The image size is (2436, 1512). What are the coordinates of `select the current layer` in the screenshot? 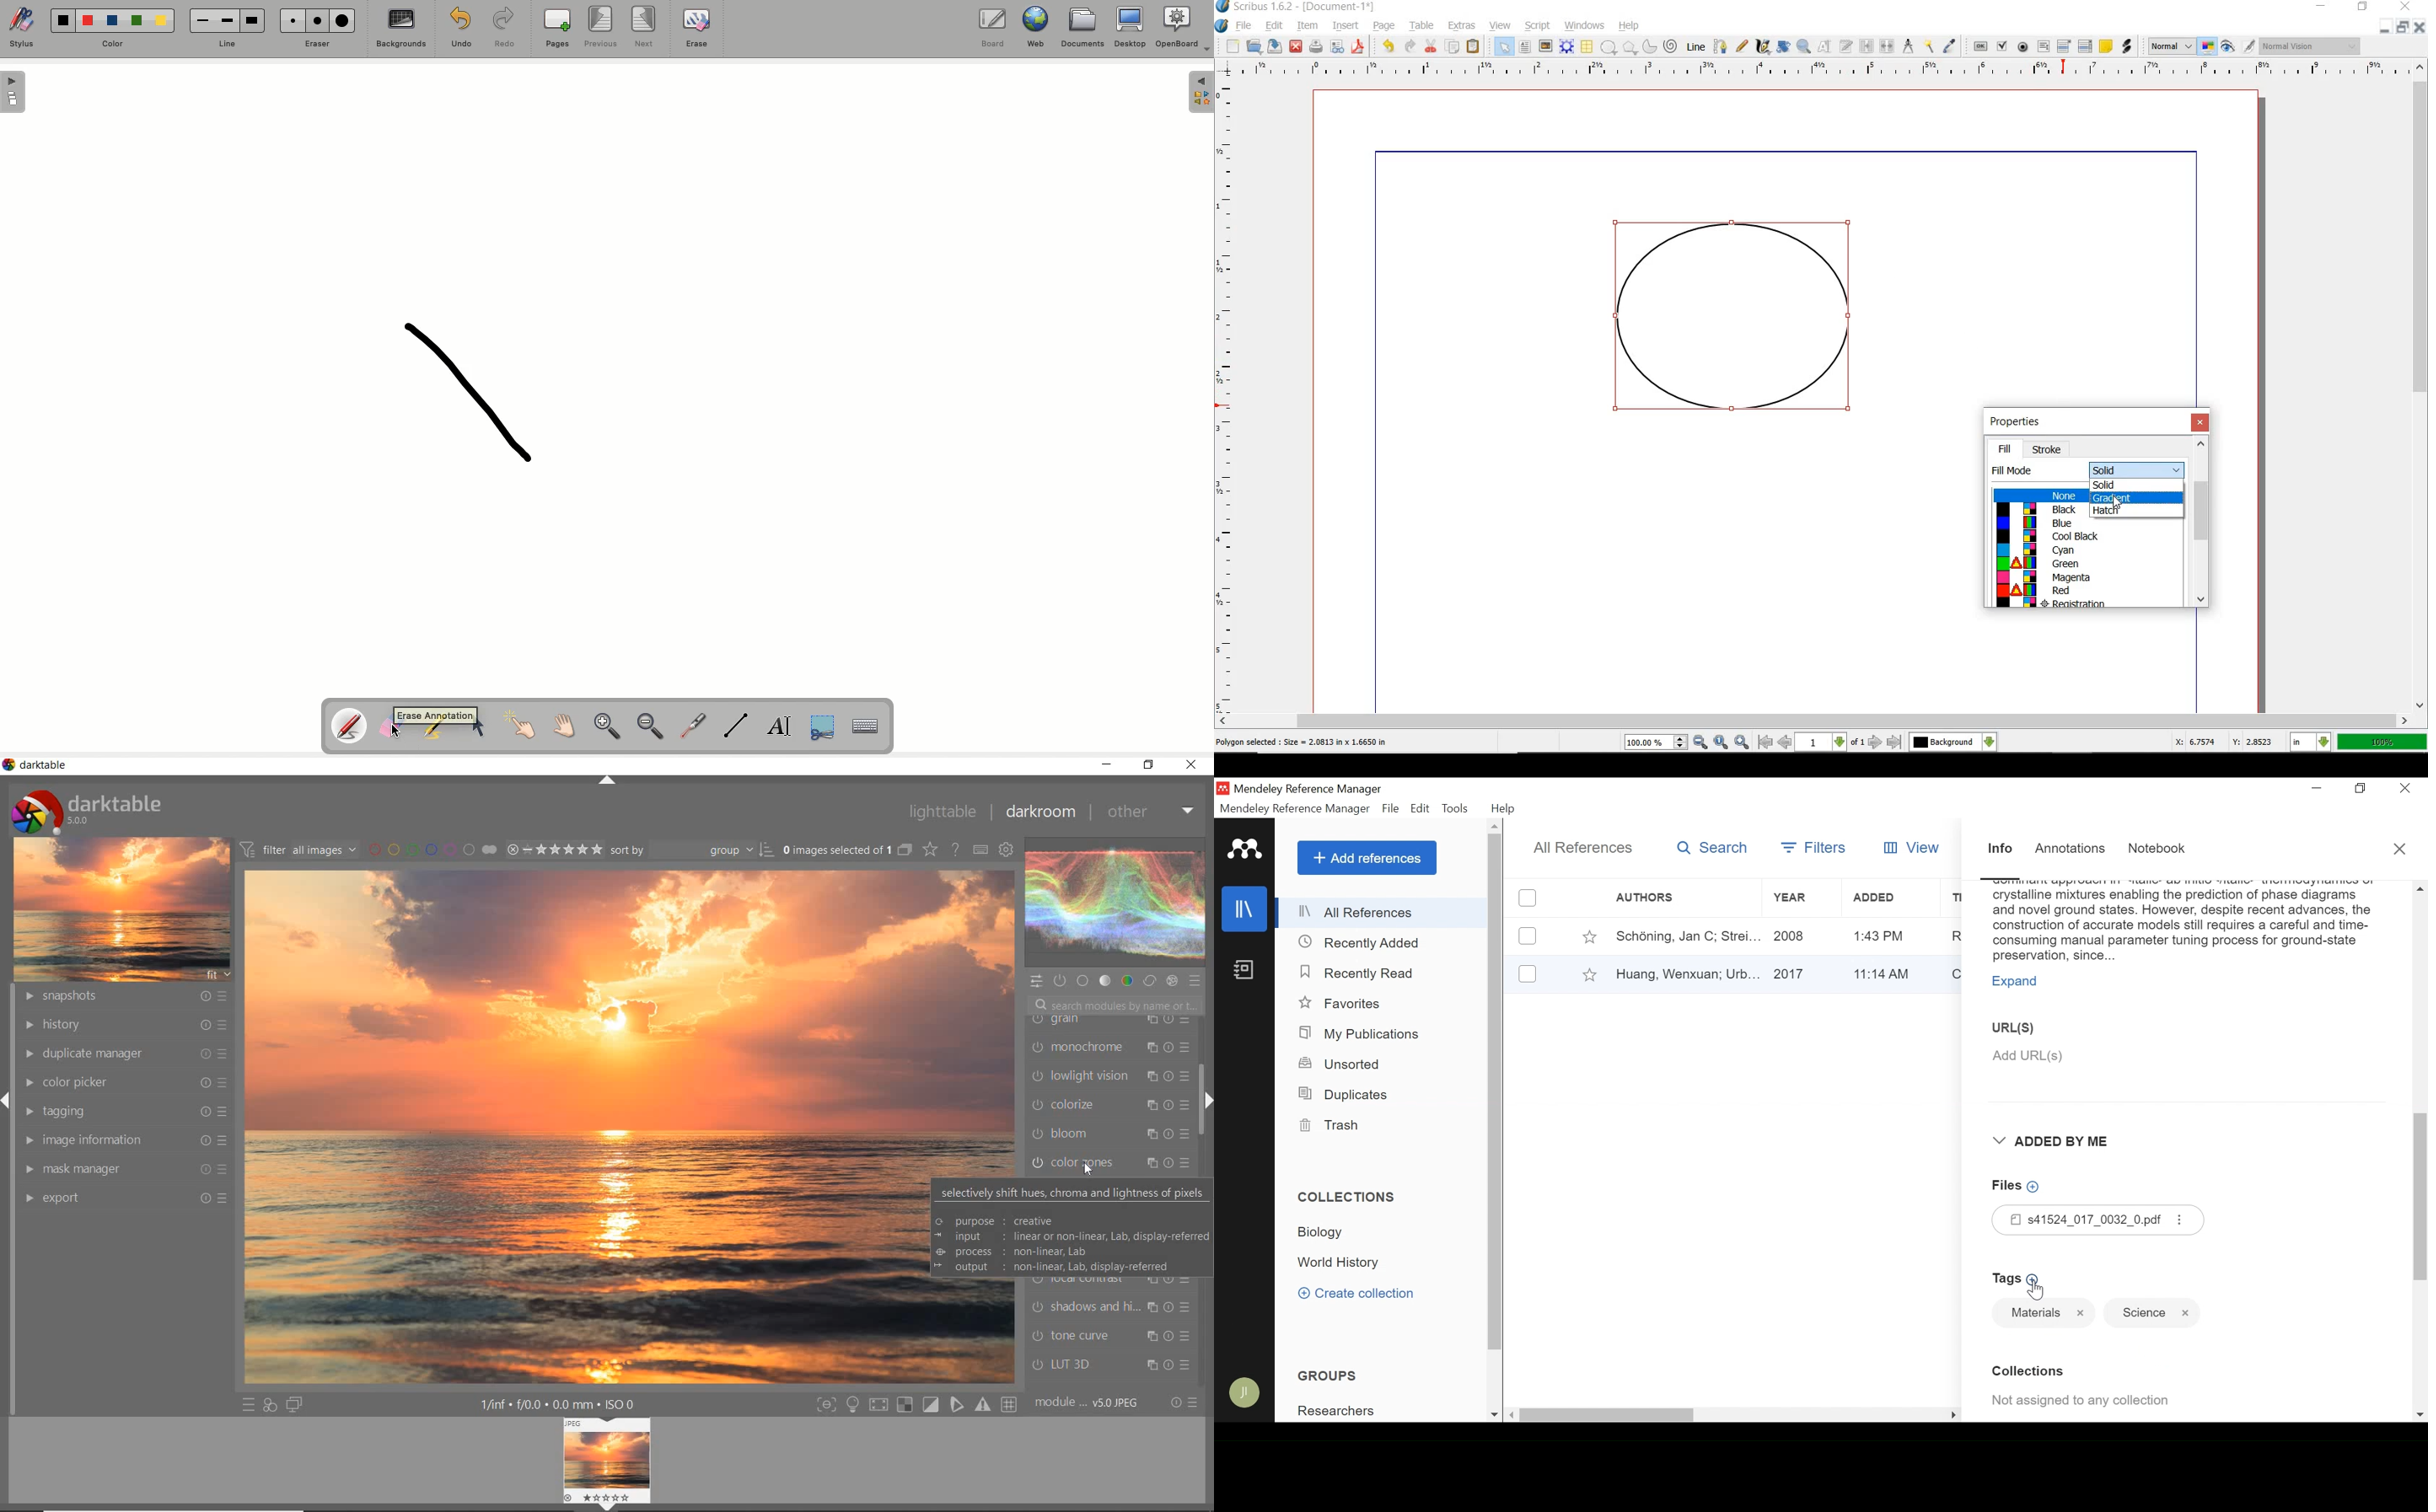 It's located at (1989, 743).